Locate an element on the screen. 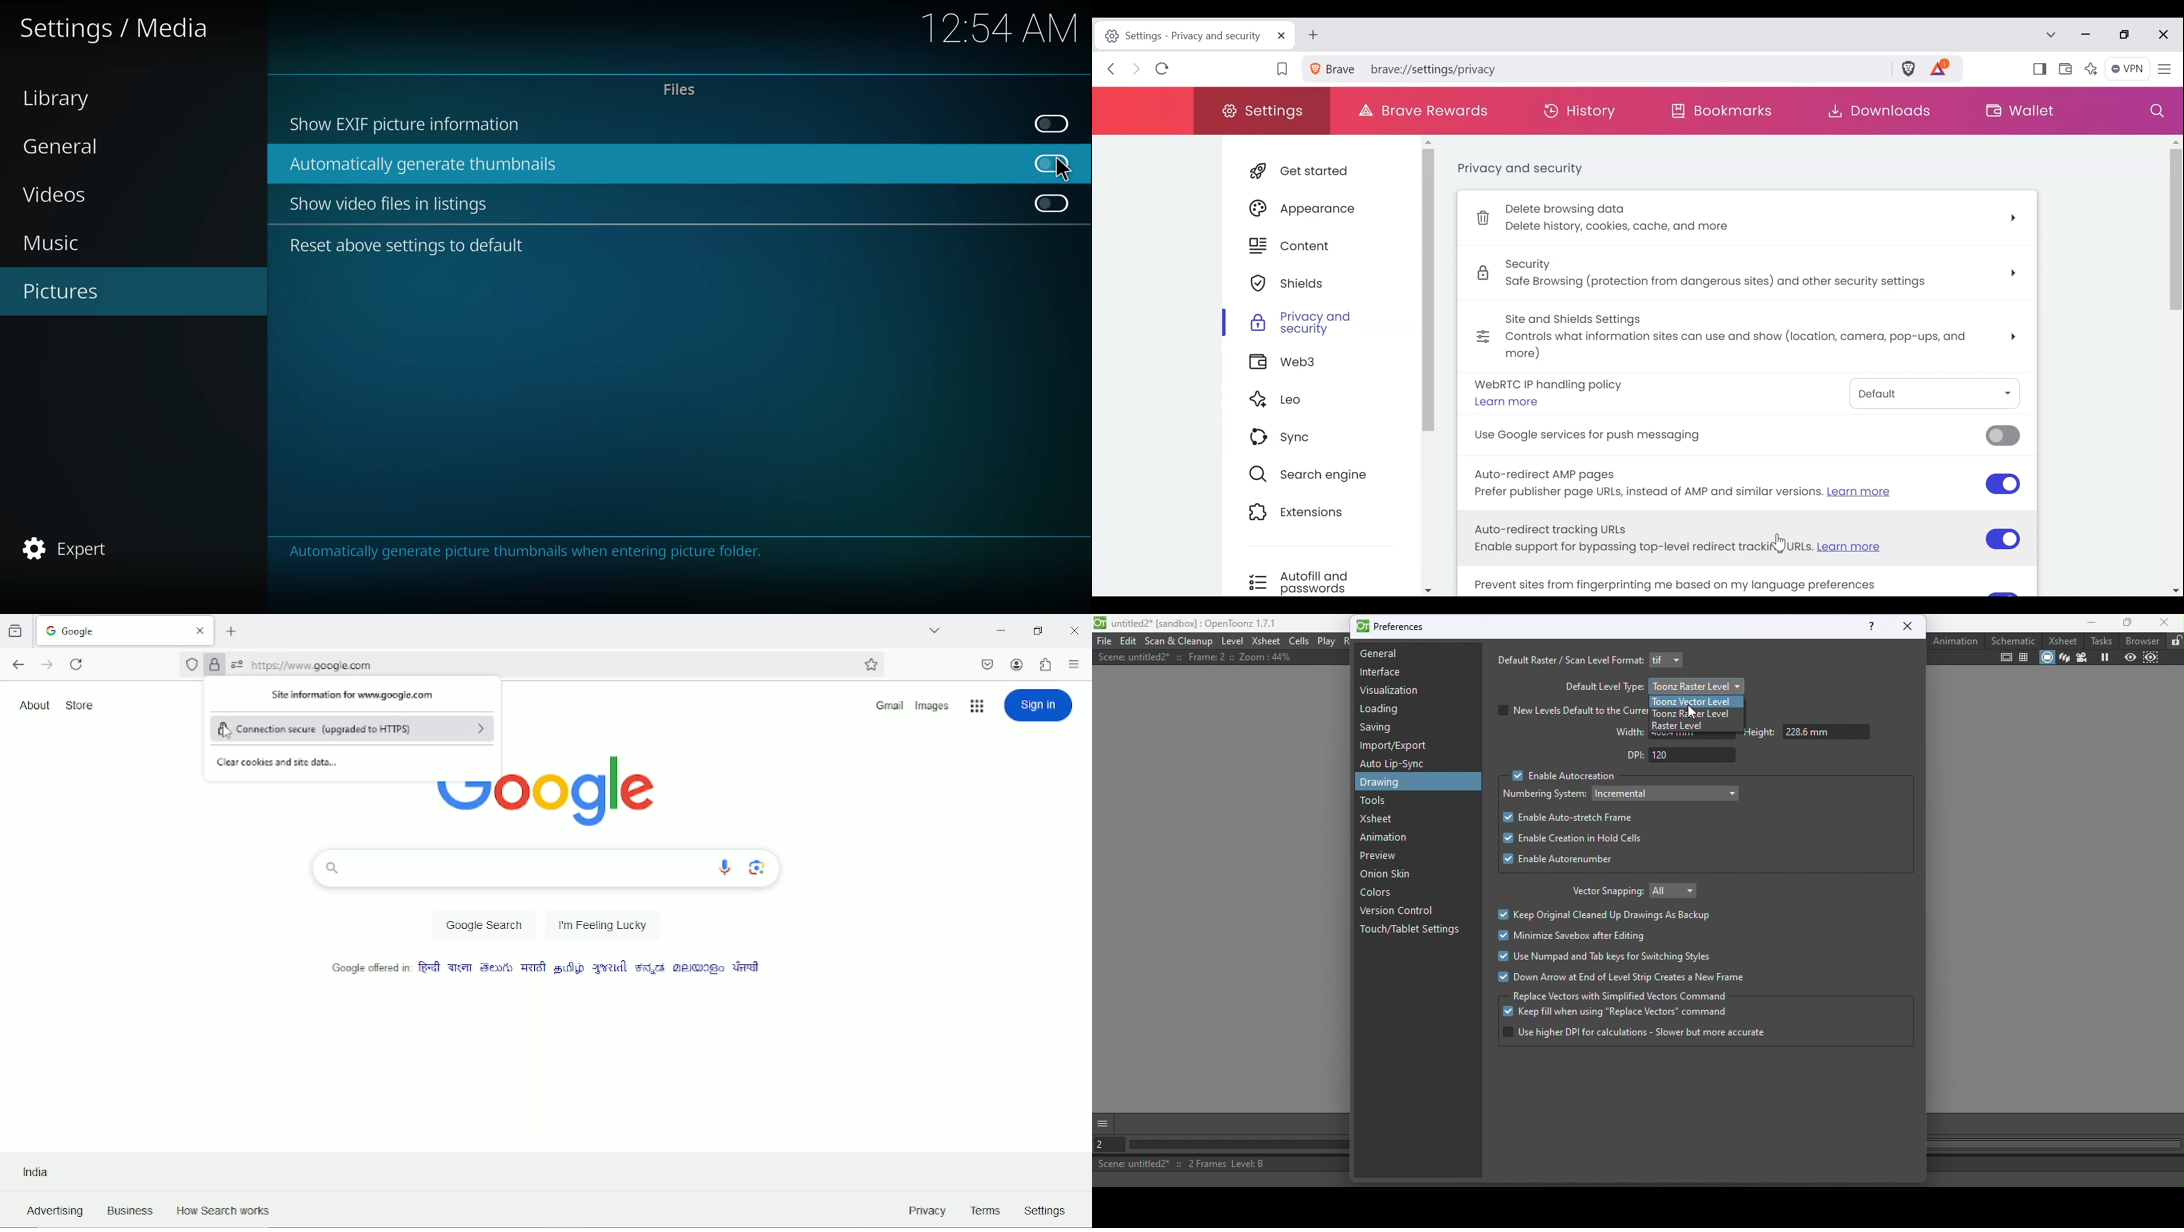 This screenshot has height=1232, width=2184. Close is located at coordinates (1072, 628).